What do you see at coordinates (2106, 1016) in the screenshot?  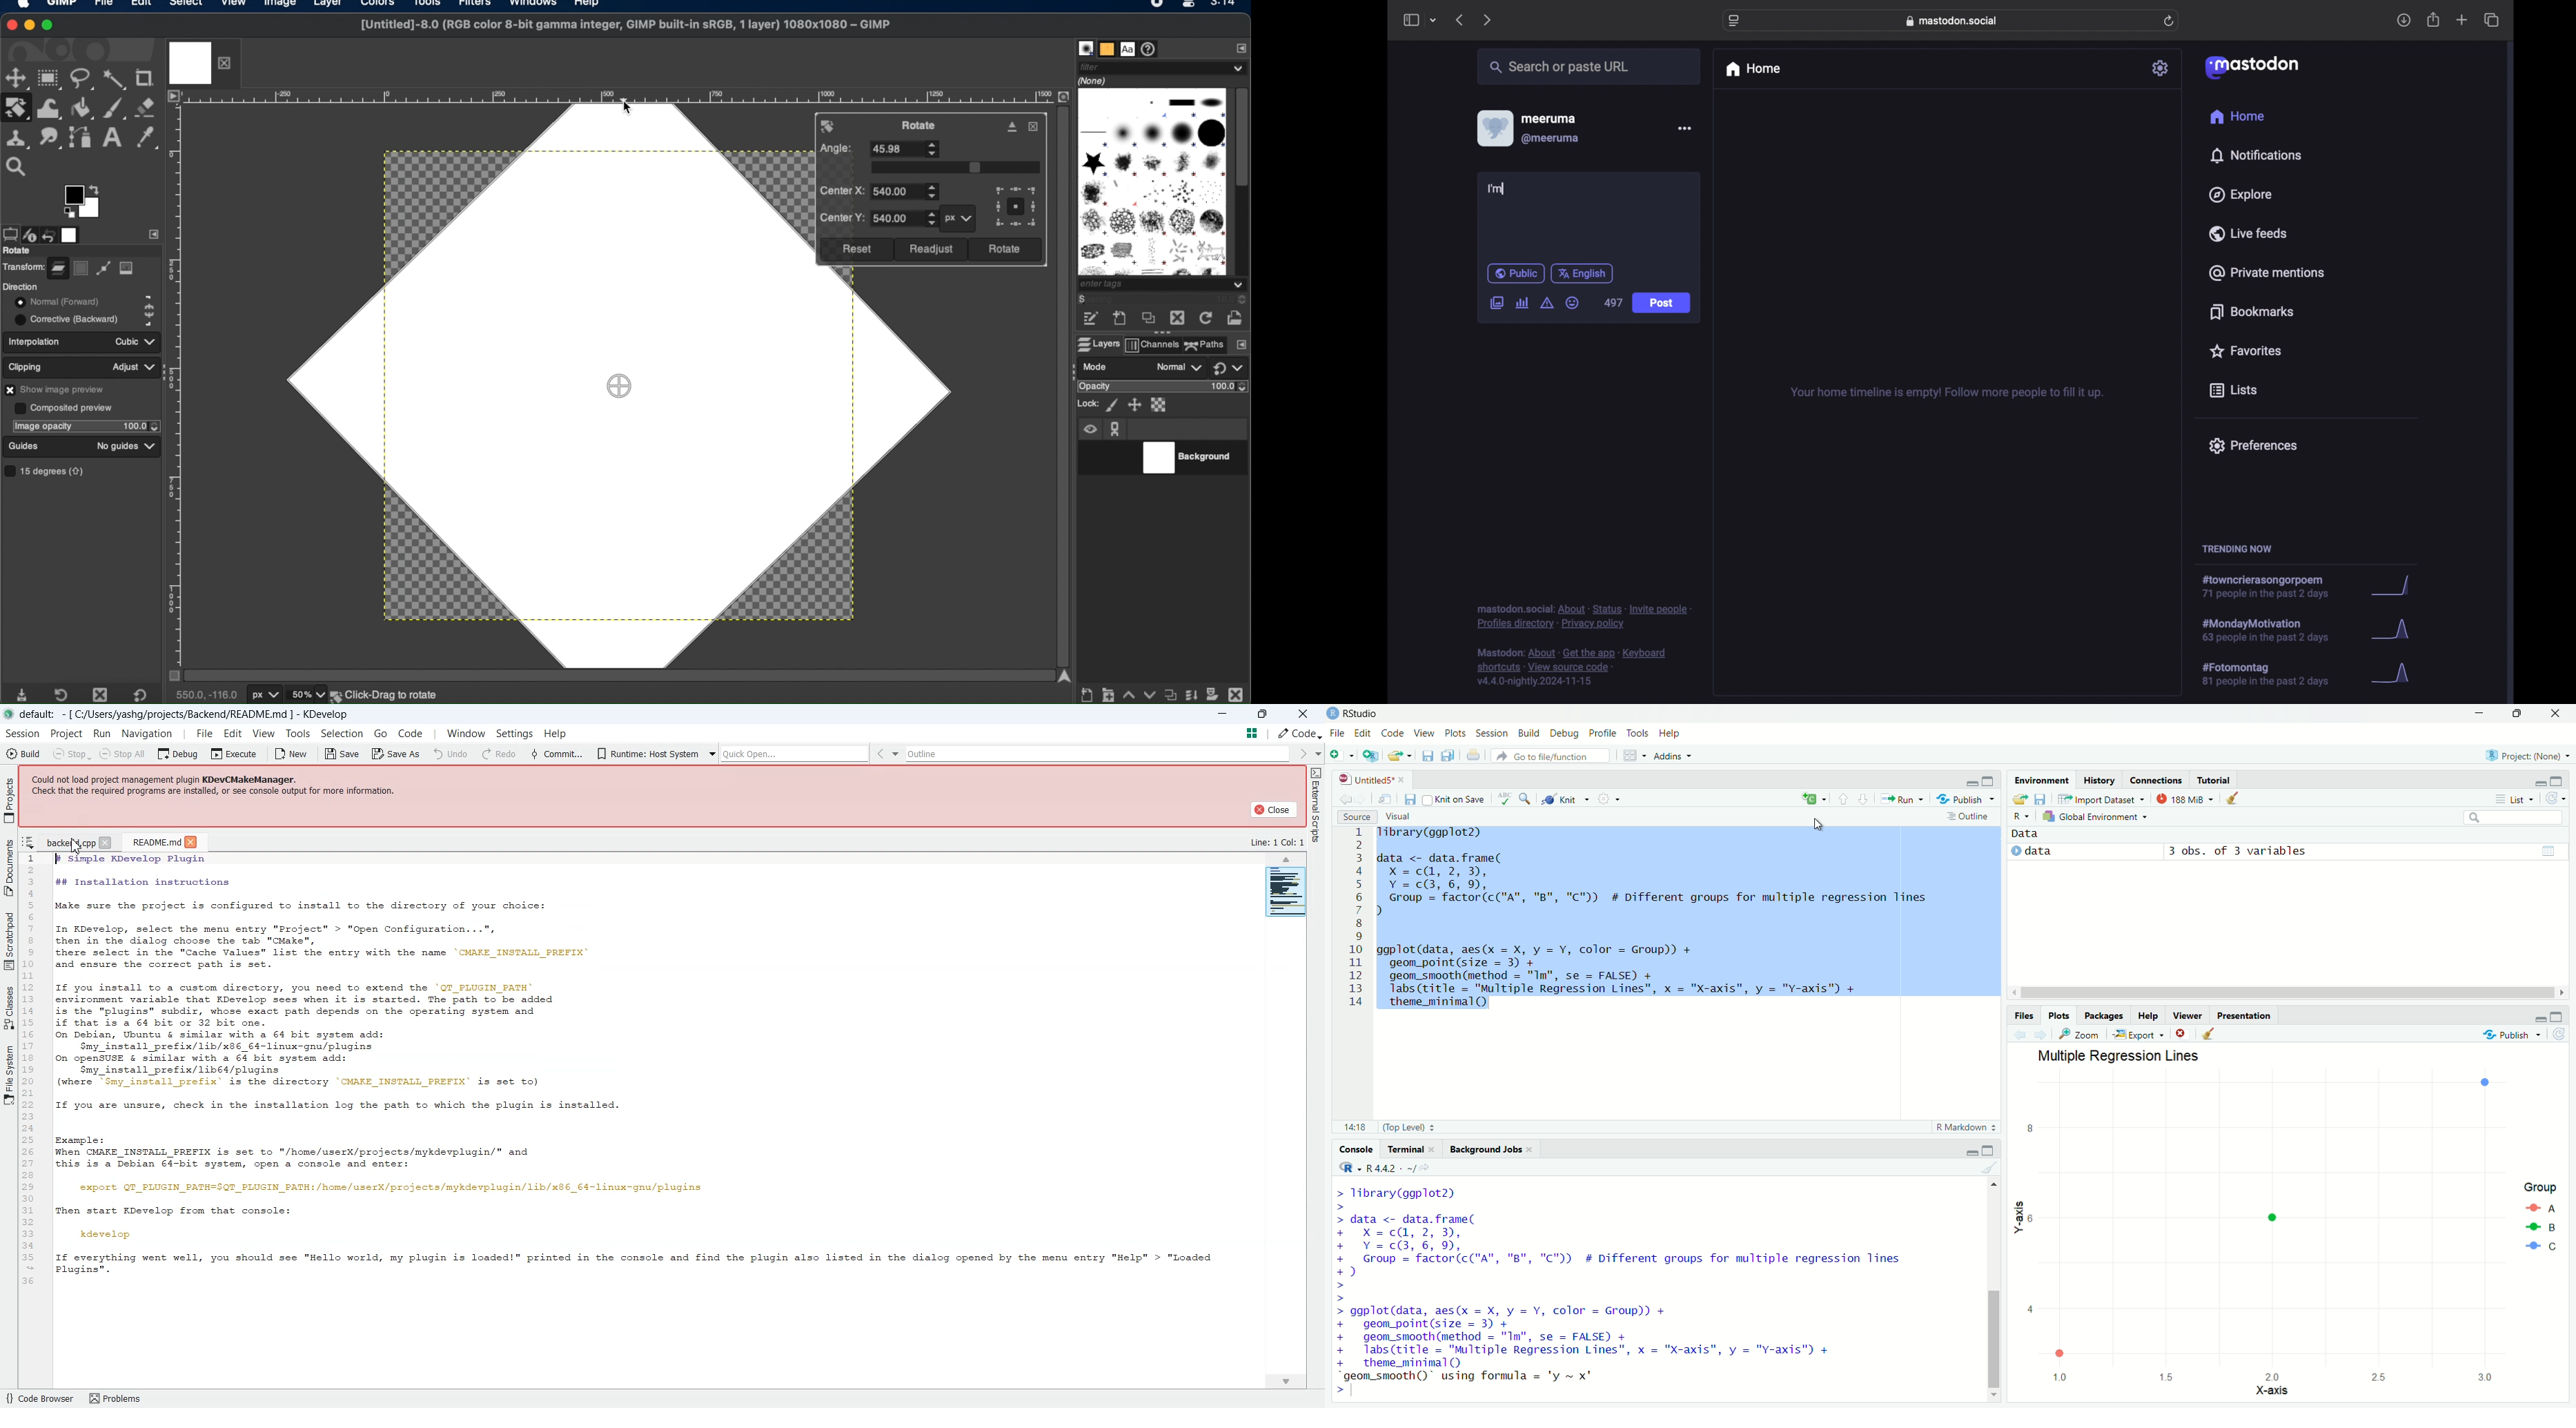 I see `Packages` at bounding box center [2106, 1016].